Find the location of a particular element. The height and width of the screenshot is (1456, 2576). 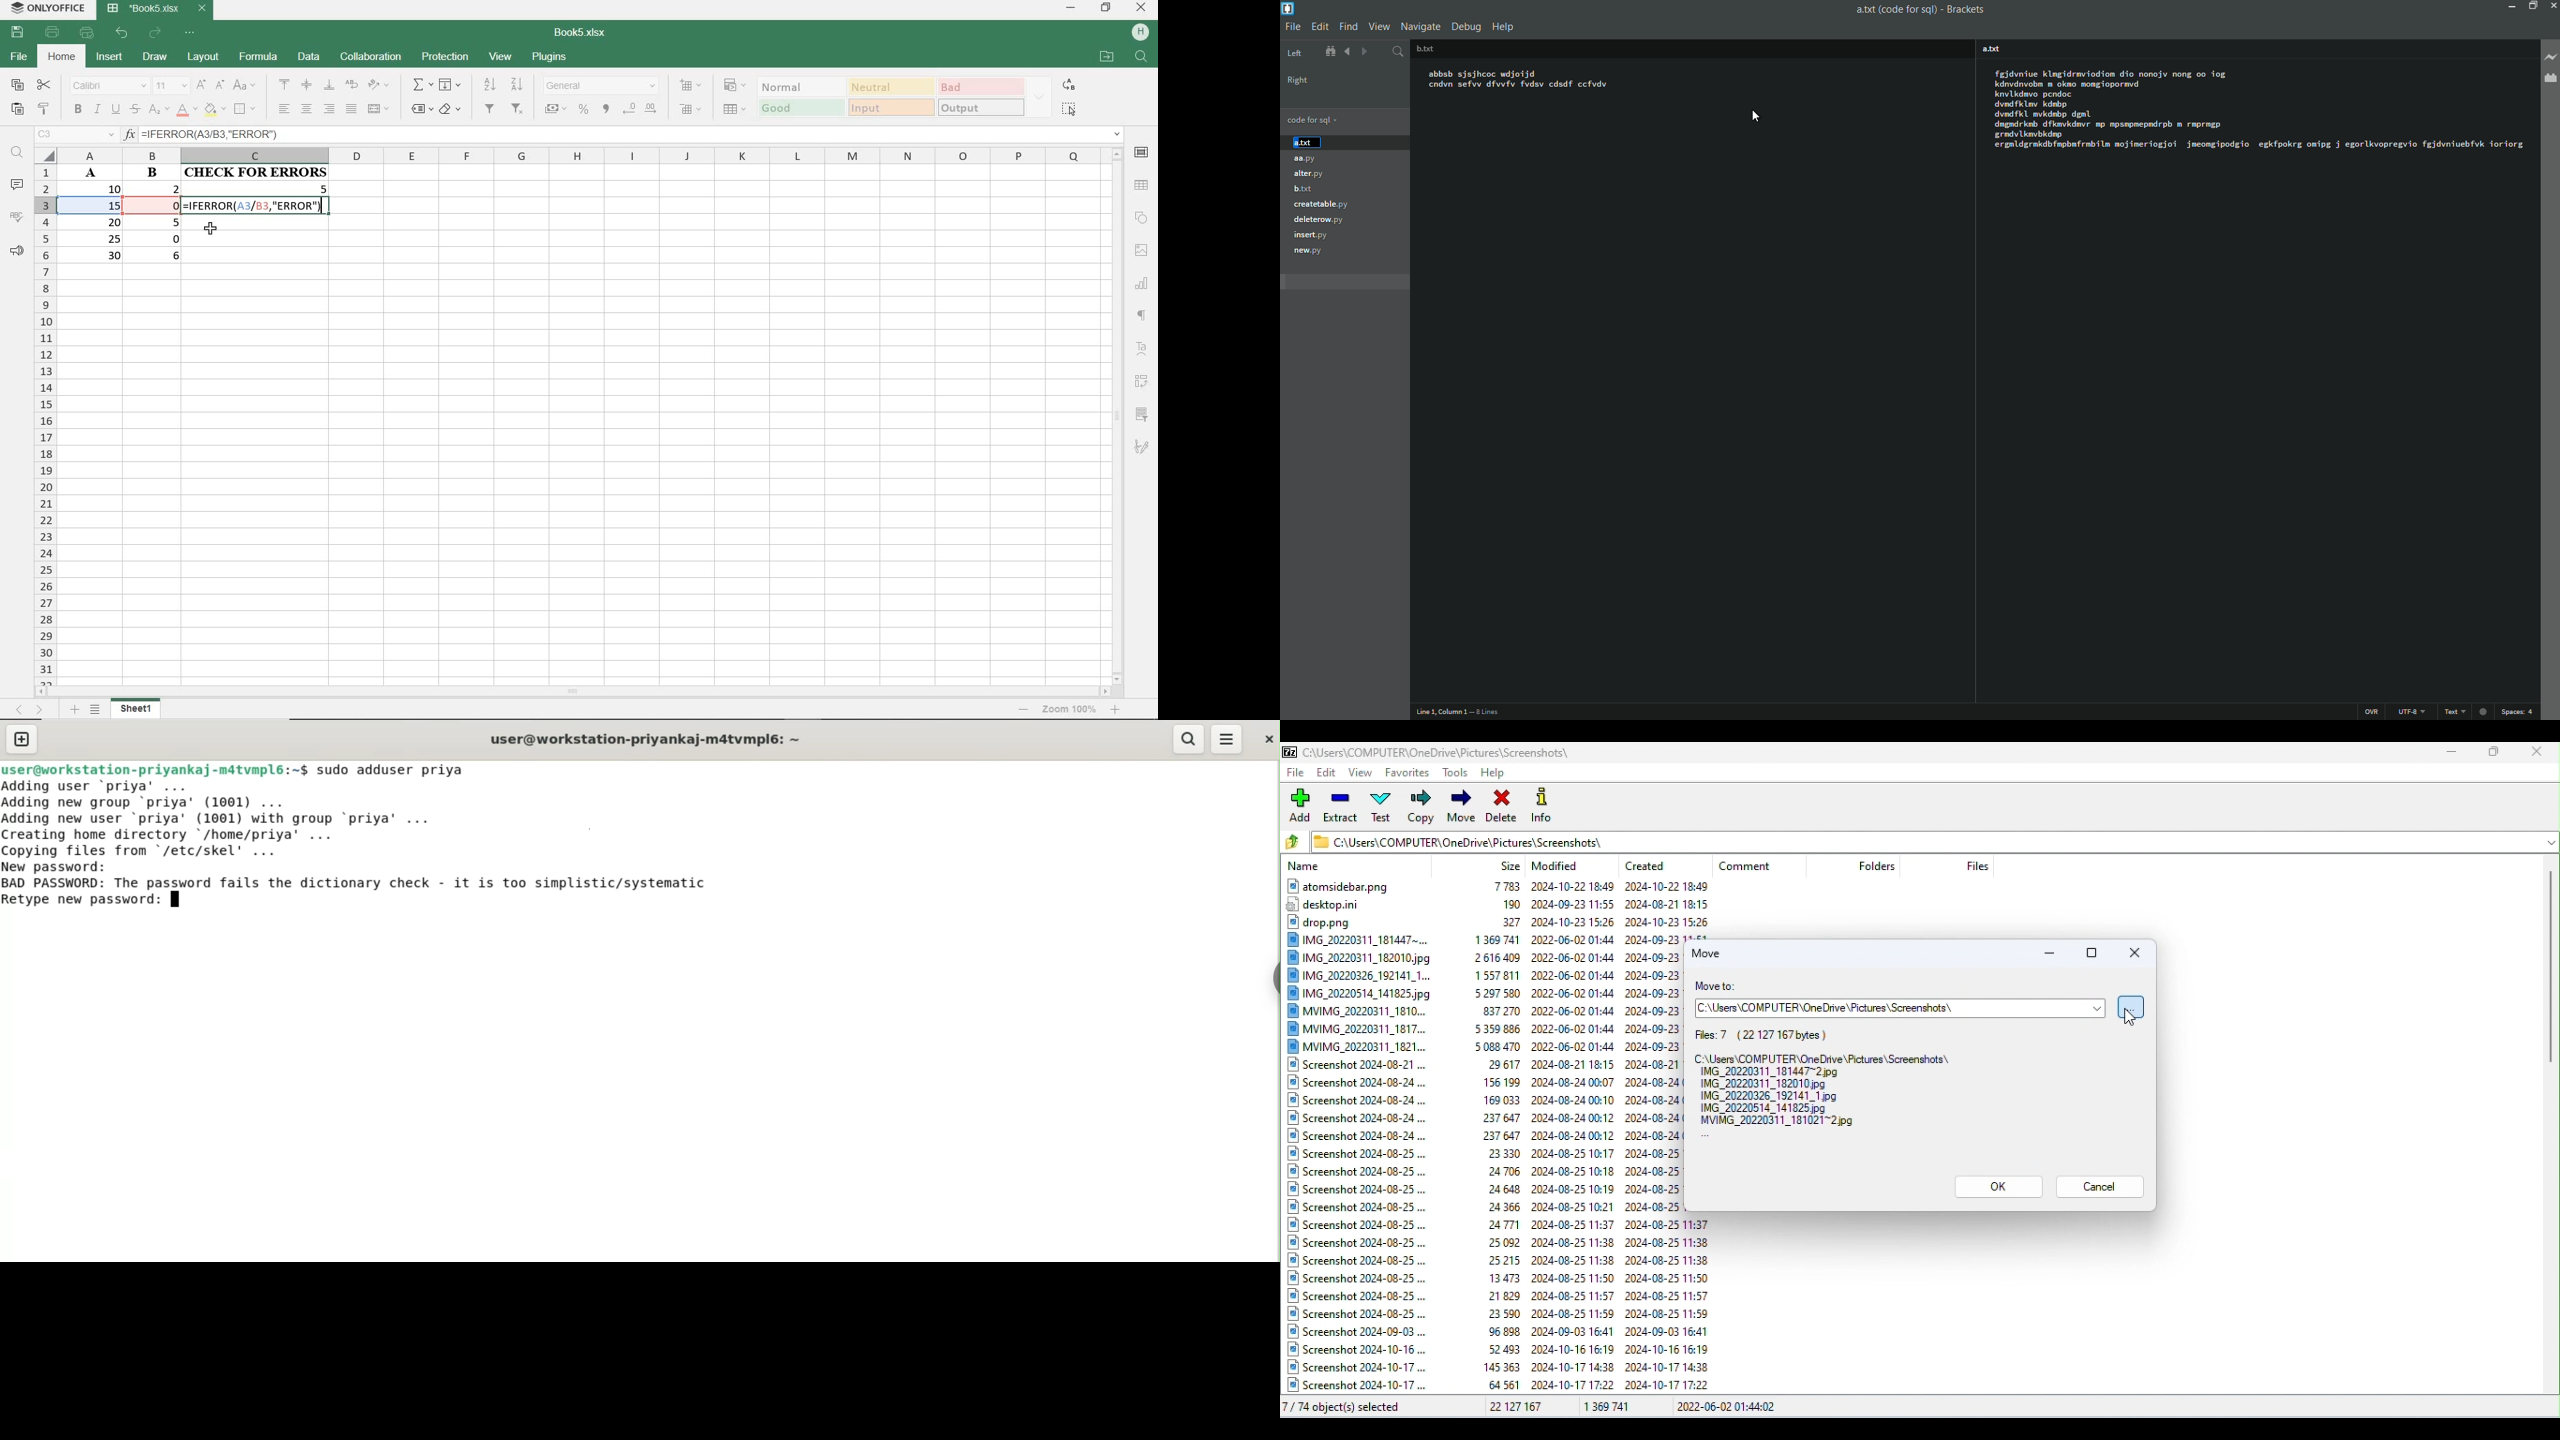

 is located at coordinates (1143, 183).